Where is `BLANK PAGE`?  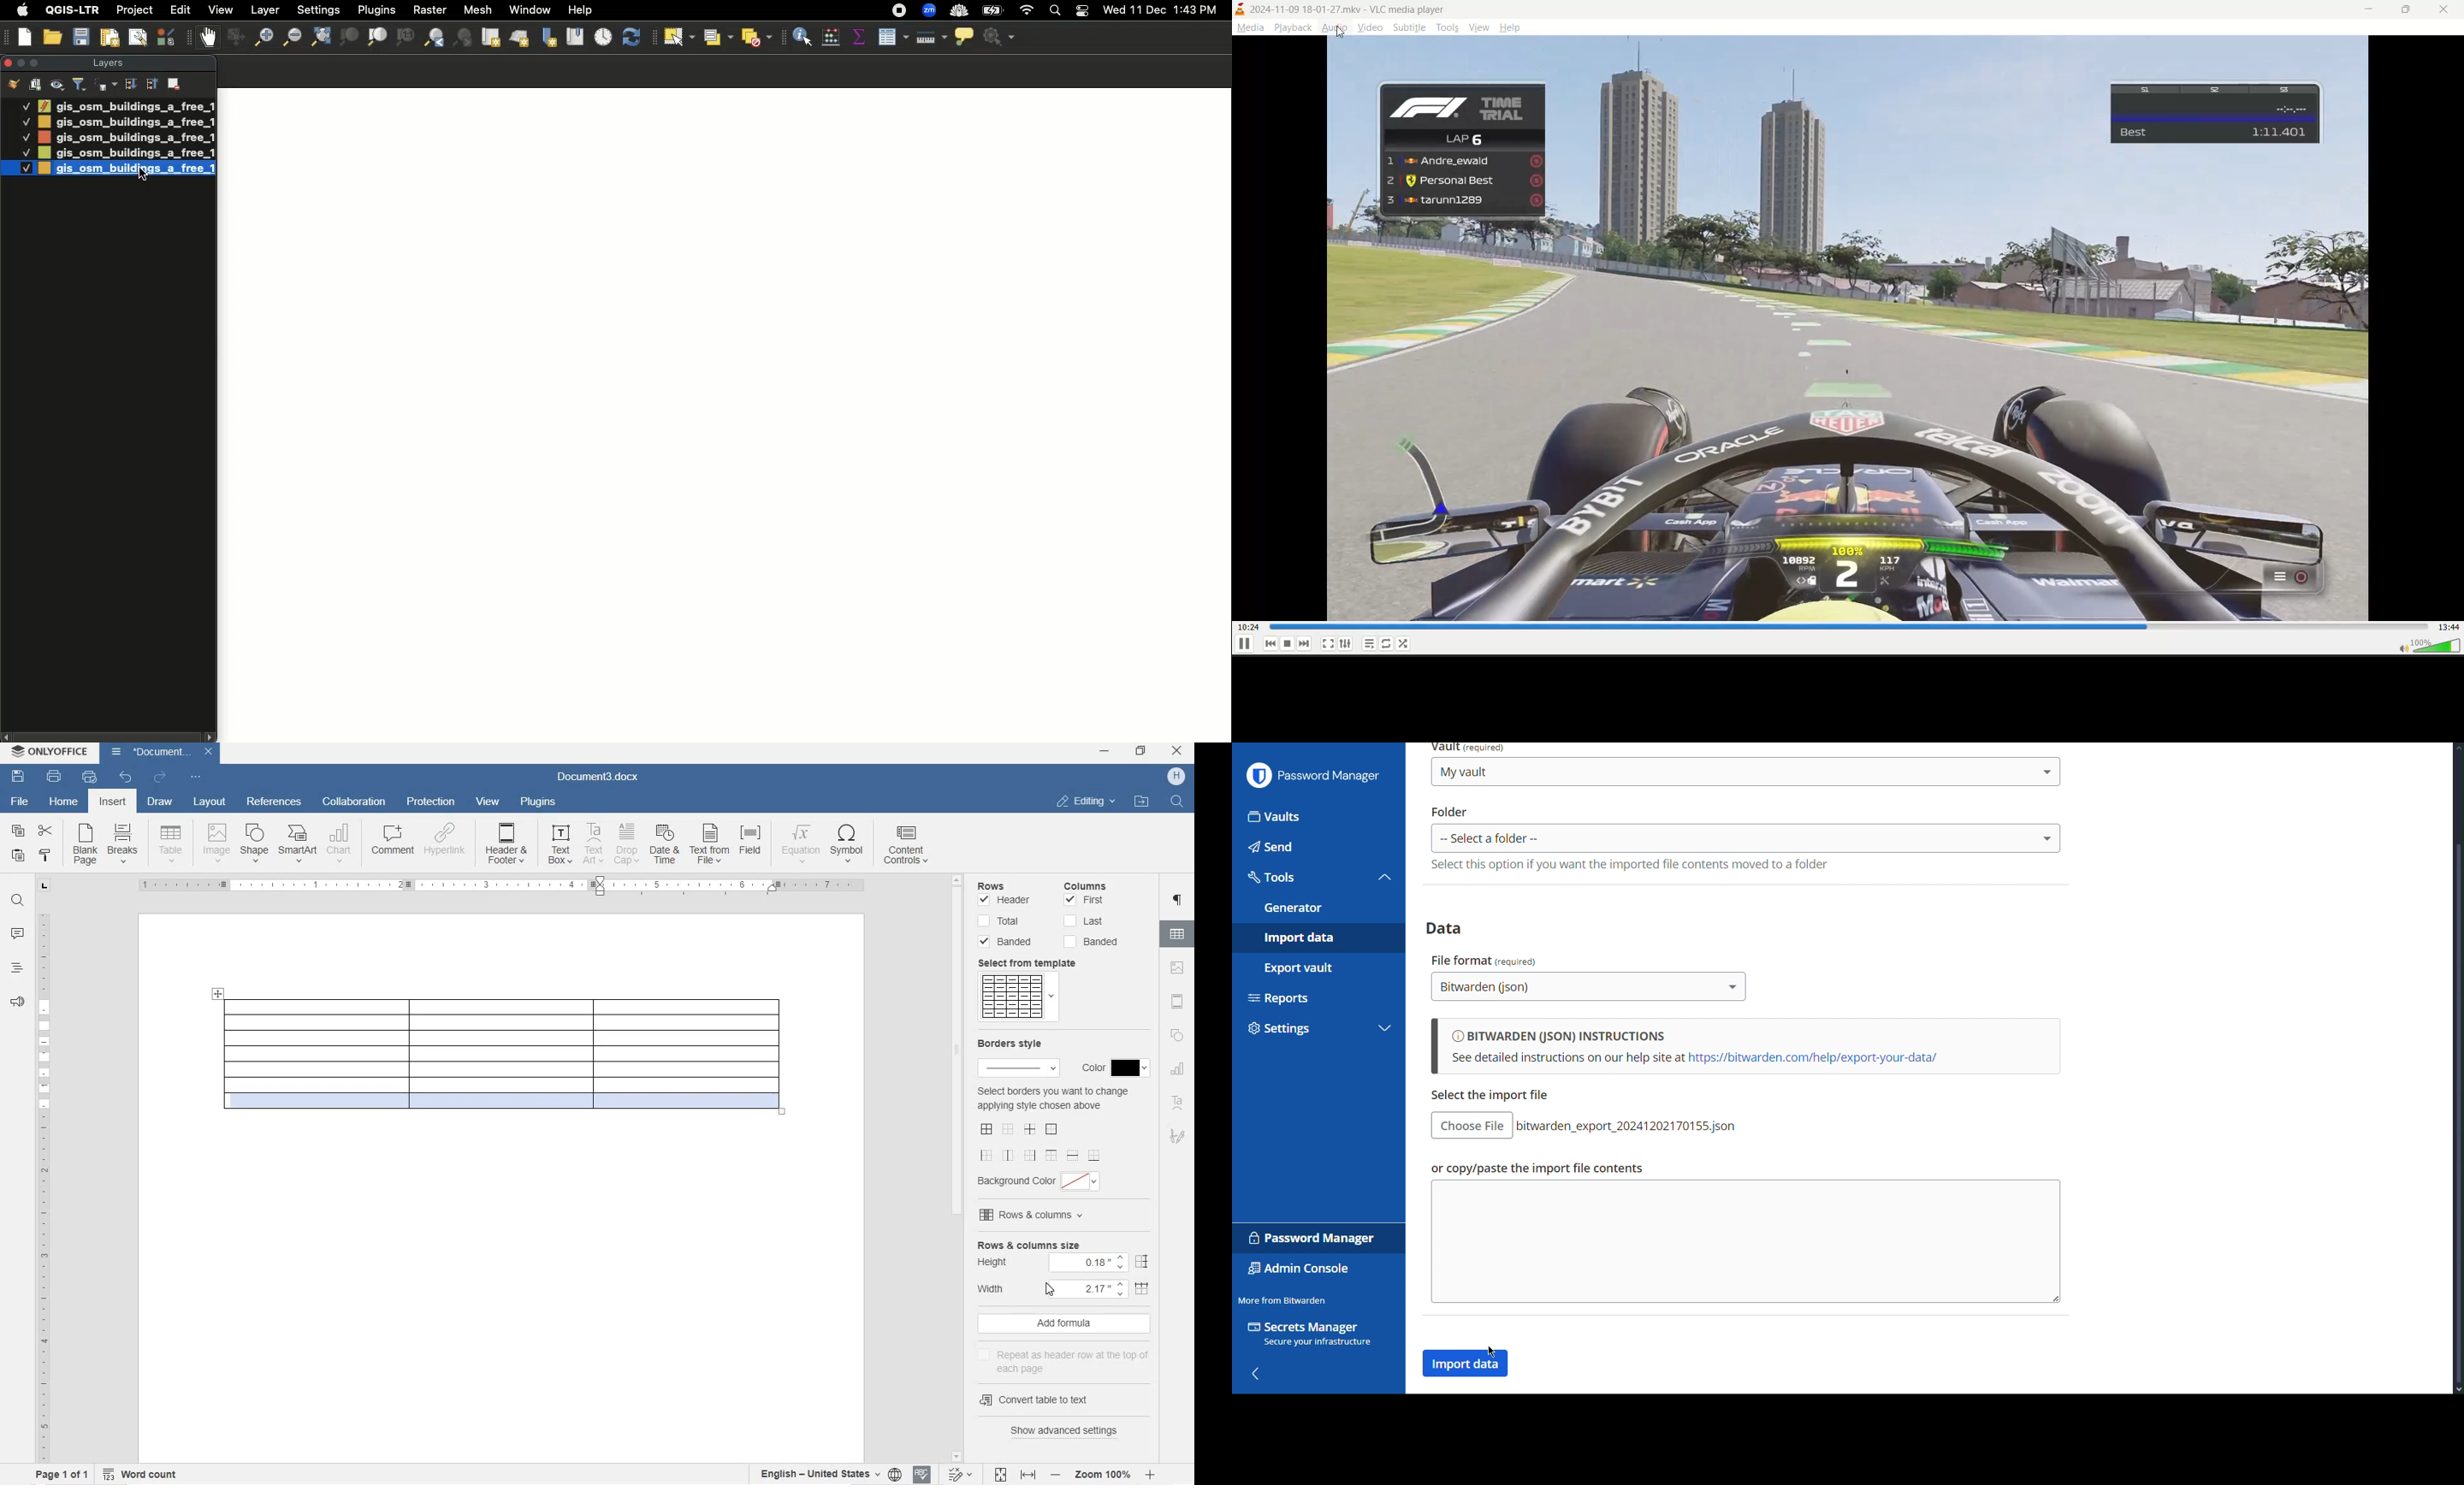
BLANK PAGE is located at coordinates (86, 845).